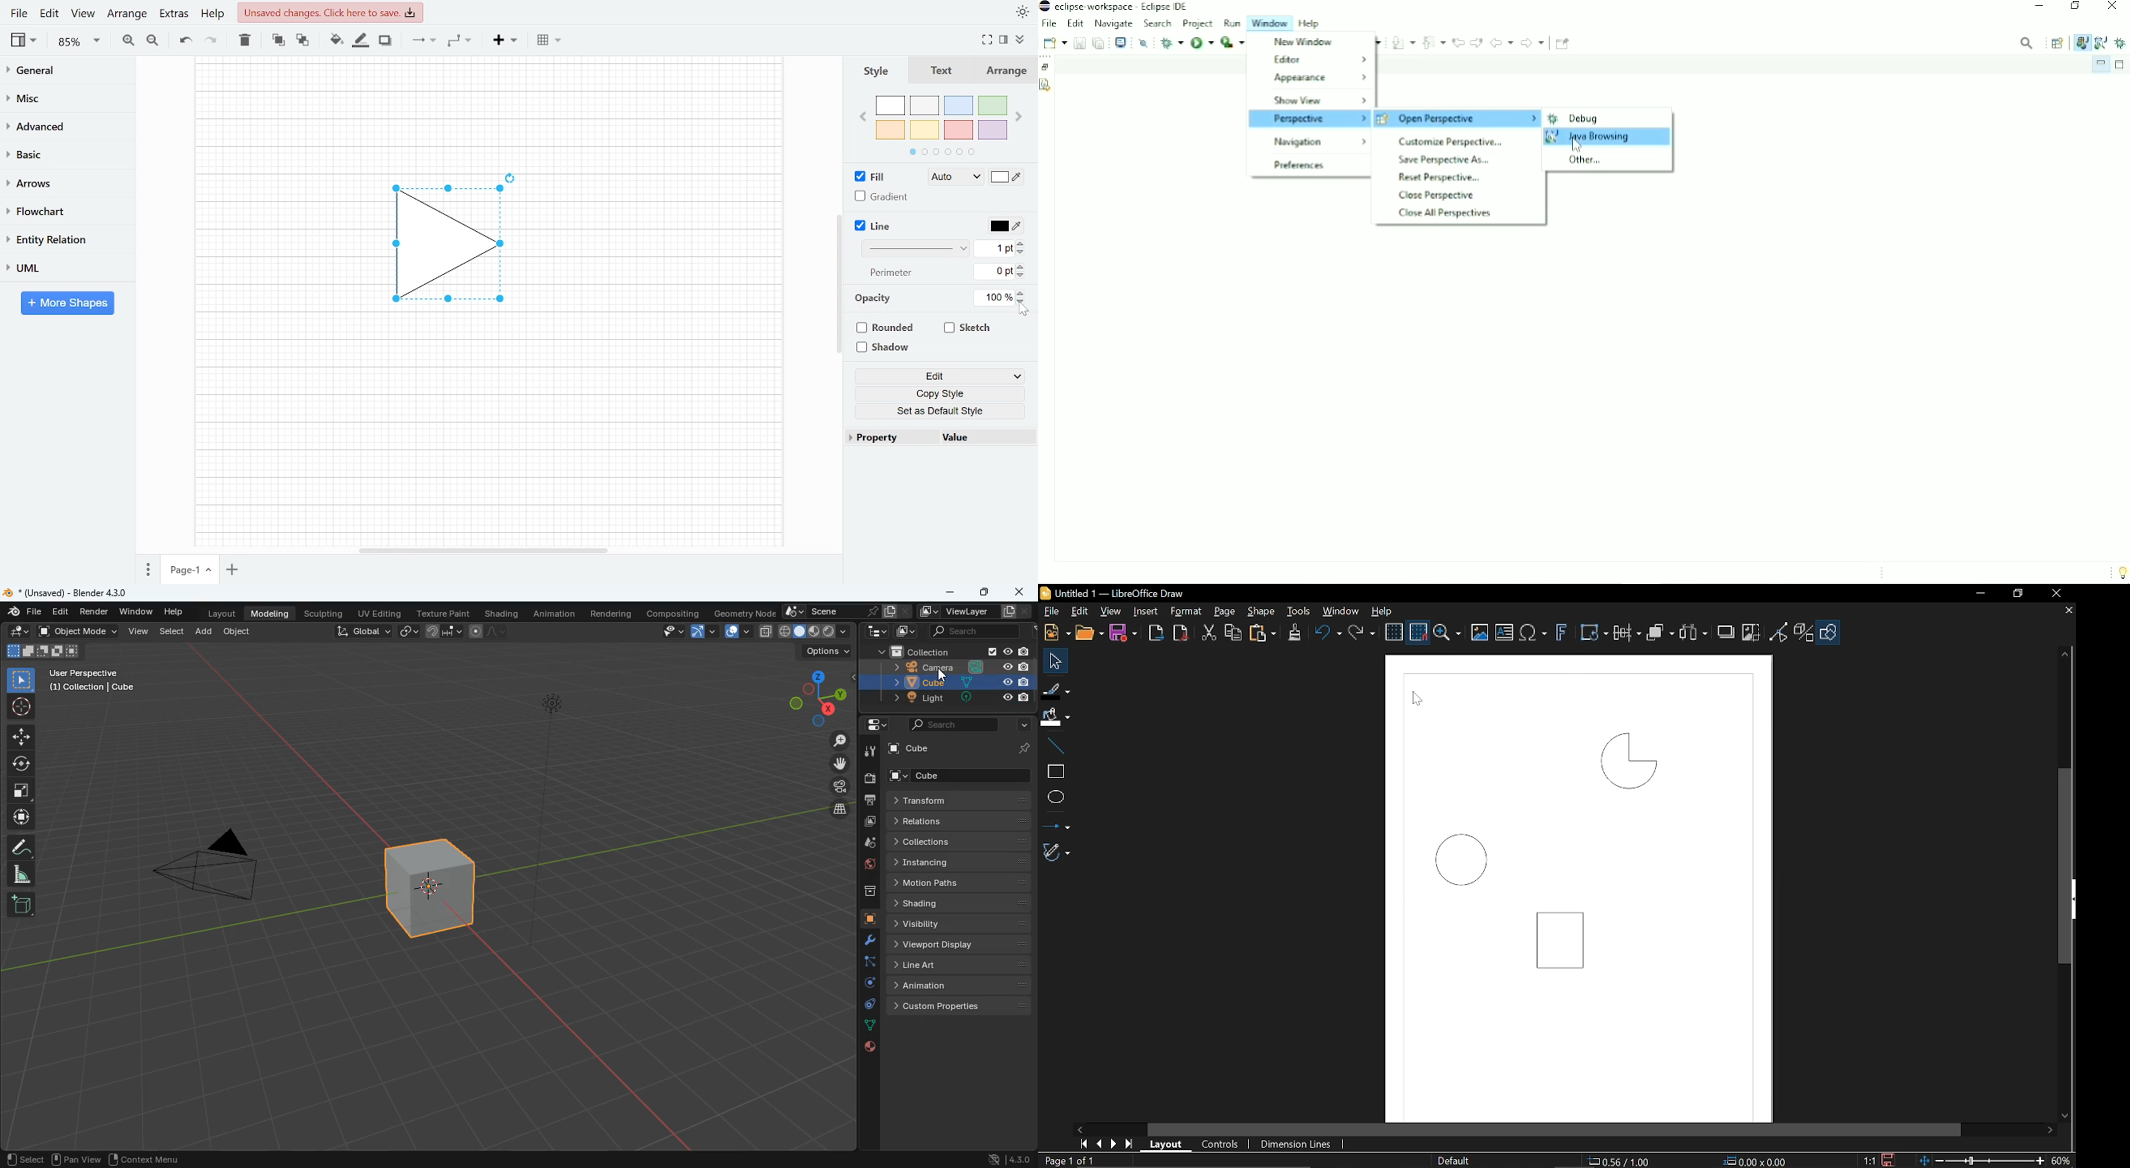 The width and height of the screenshot is (2156, 1176). Describe the element at coordinates (1056, 689) in the screenshot. I see `Fill line` at that location.